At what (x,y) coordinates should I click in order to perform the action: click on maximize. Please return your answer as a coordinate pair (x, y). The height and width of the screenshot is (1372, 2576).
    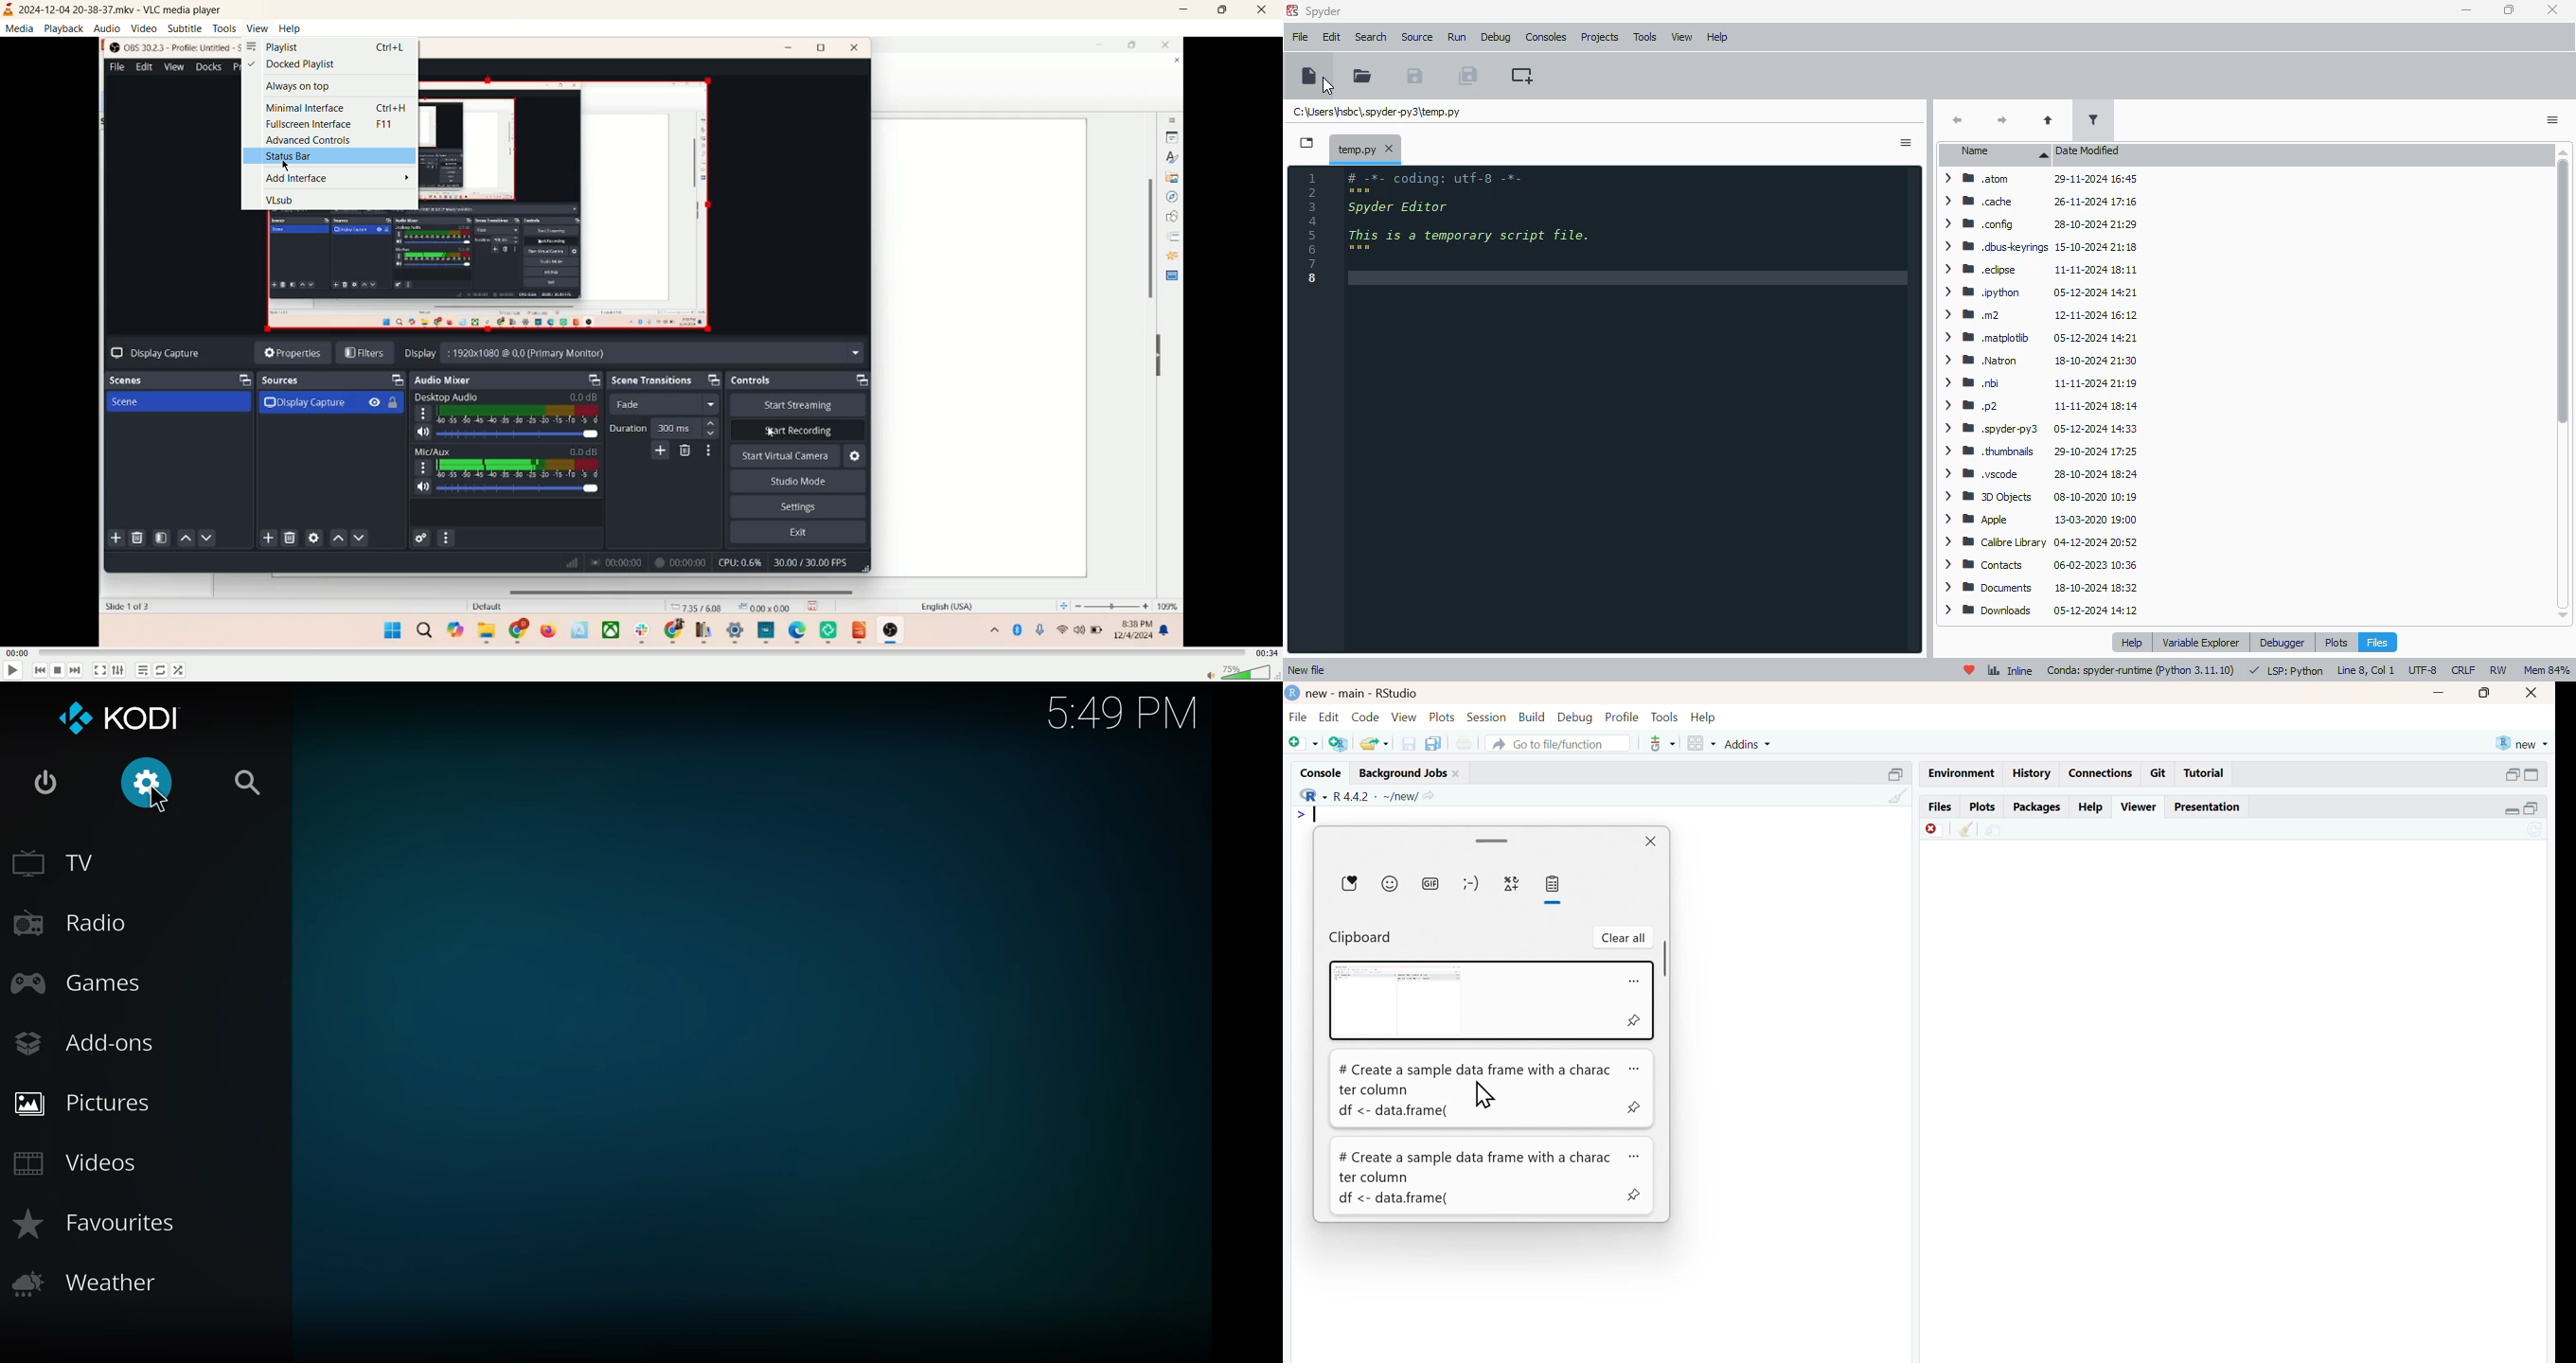
    Looking at the image, I should click on (2510, 9).